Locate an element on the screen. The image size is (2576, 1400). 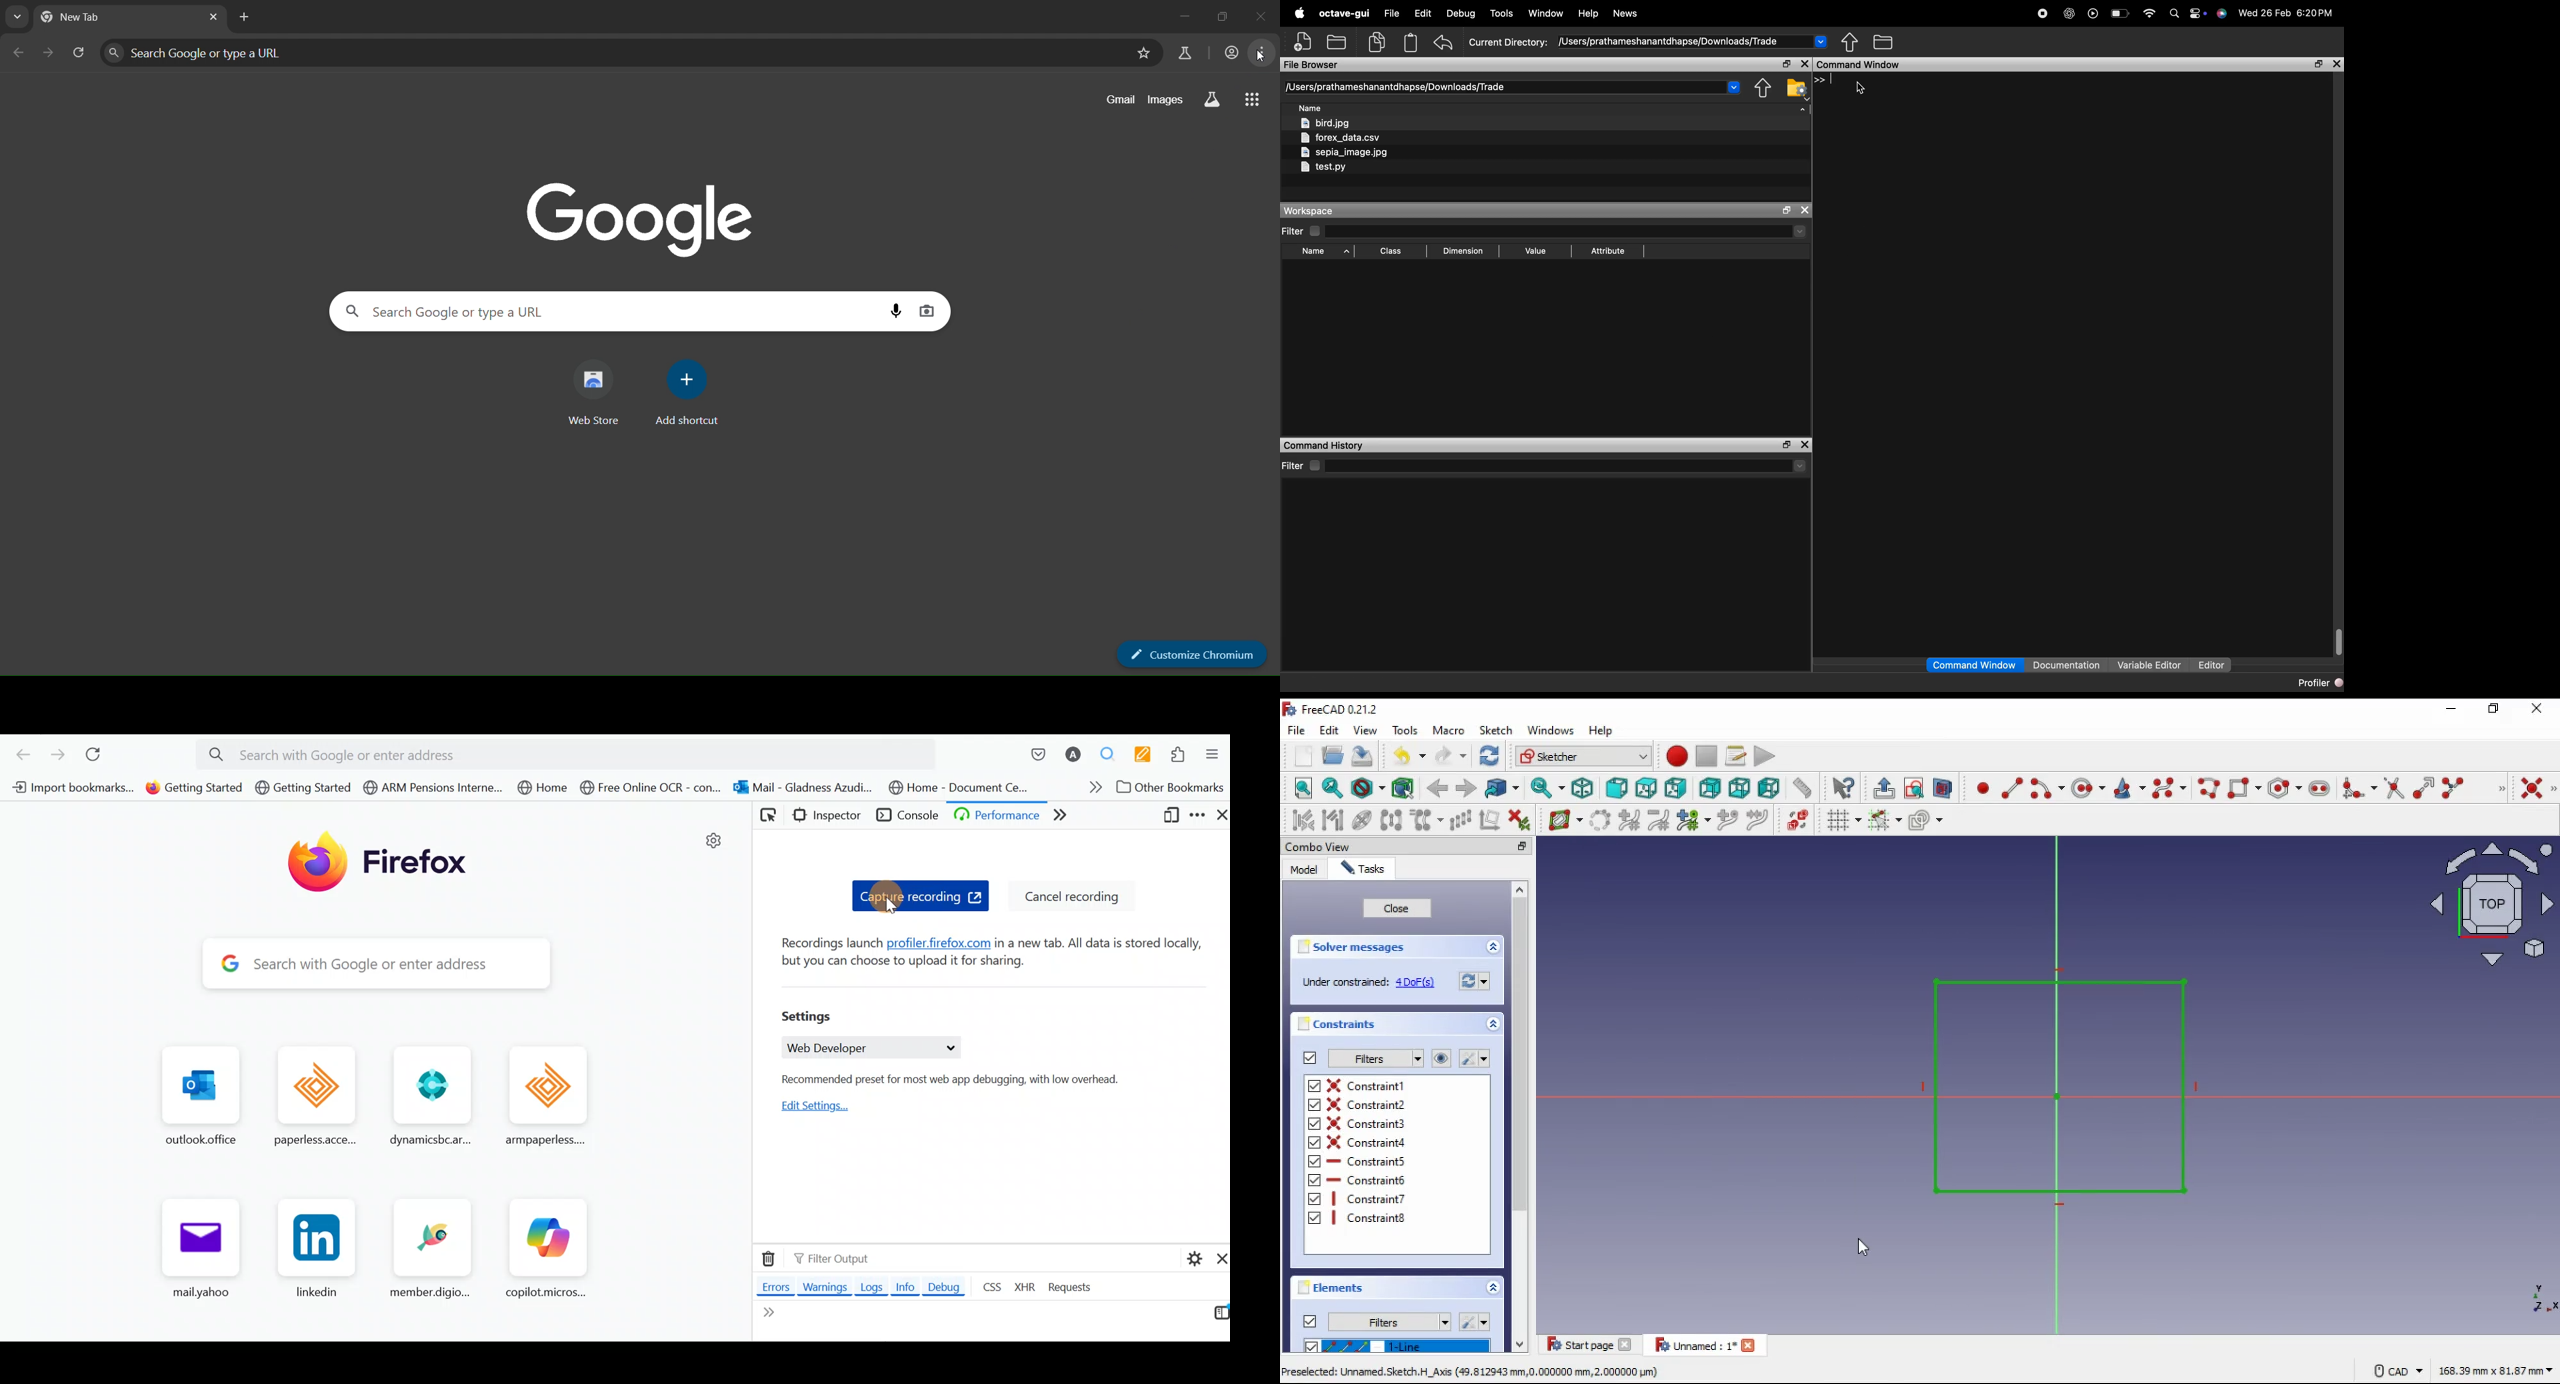
close tab is located at coordinates (213, 17).